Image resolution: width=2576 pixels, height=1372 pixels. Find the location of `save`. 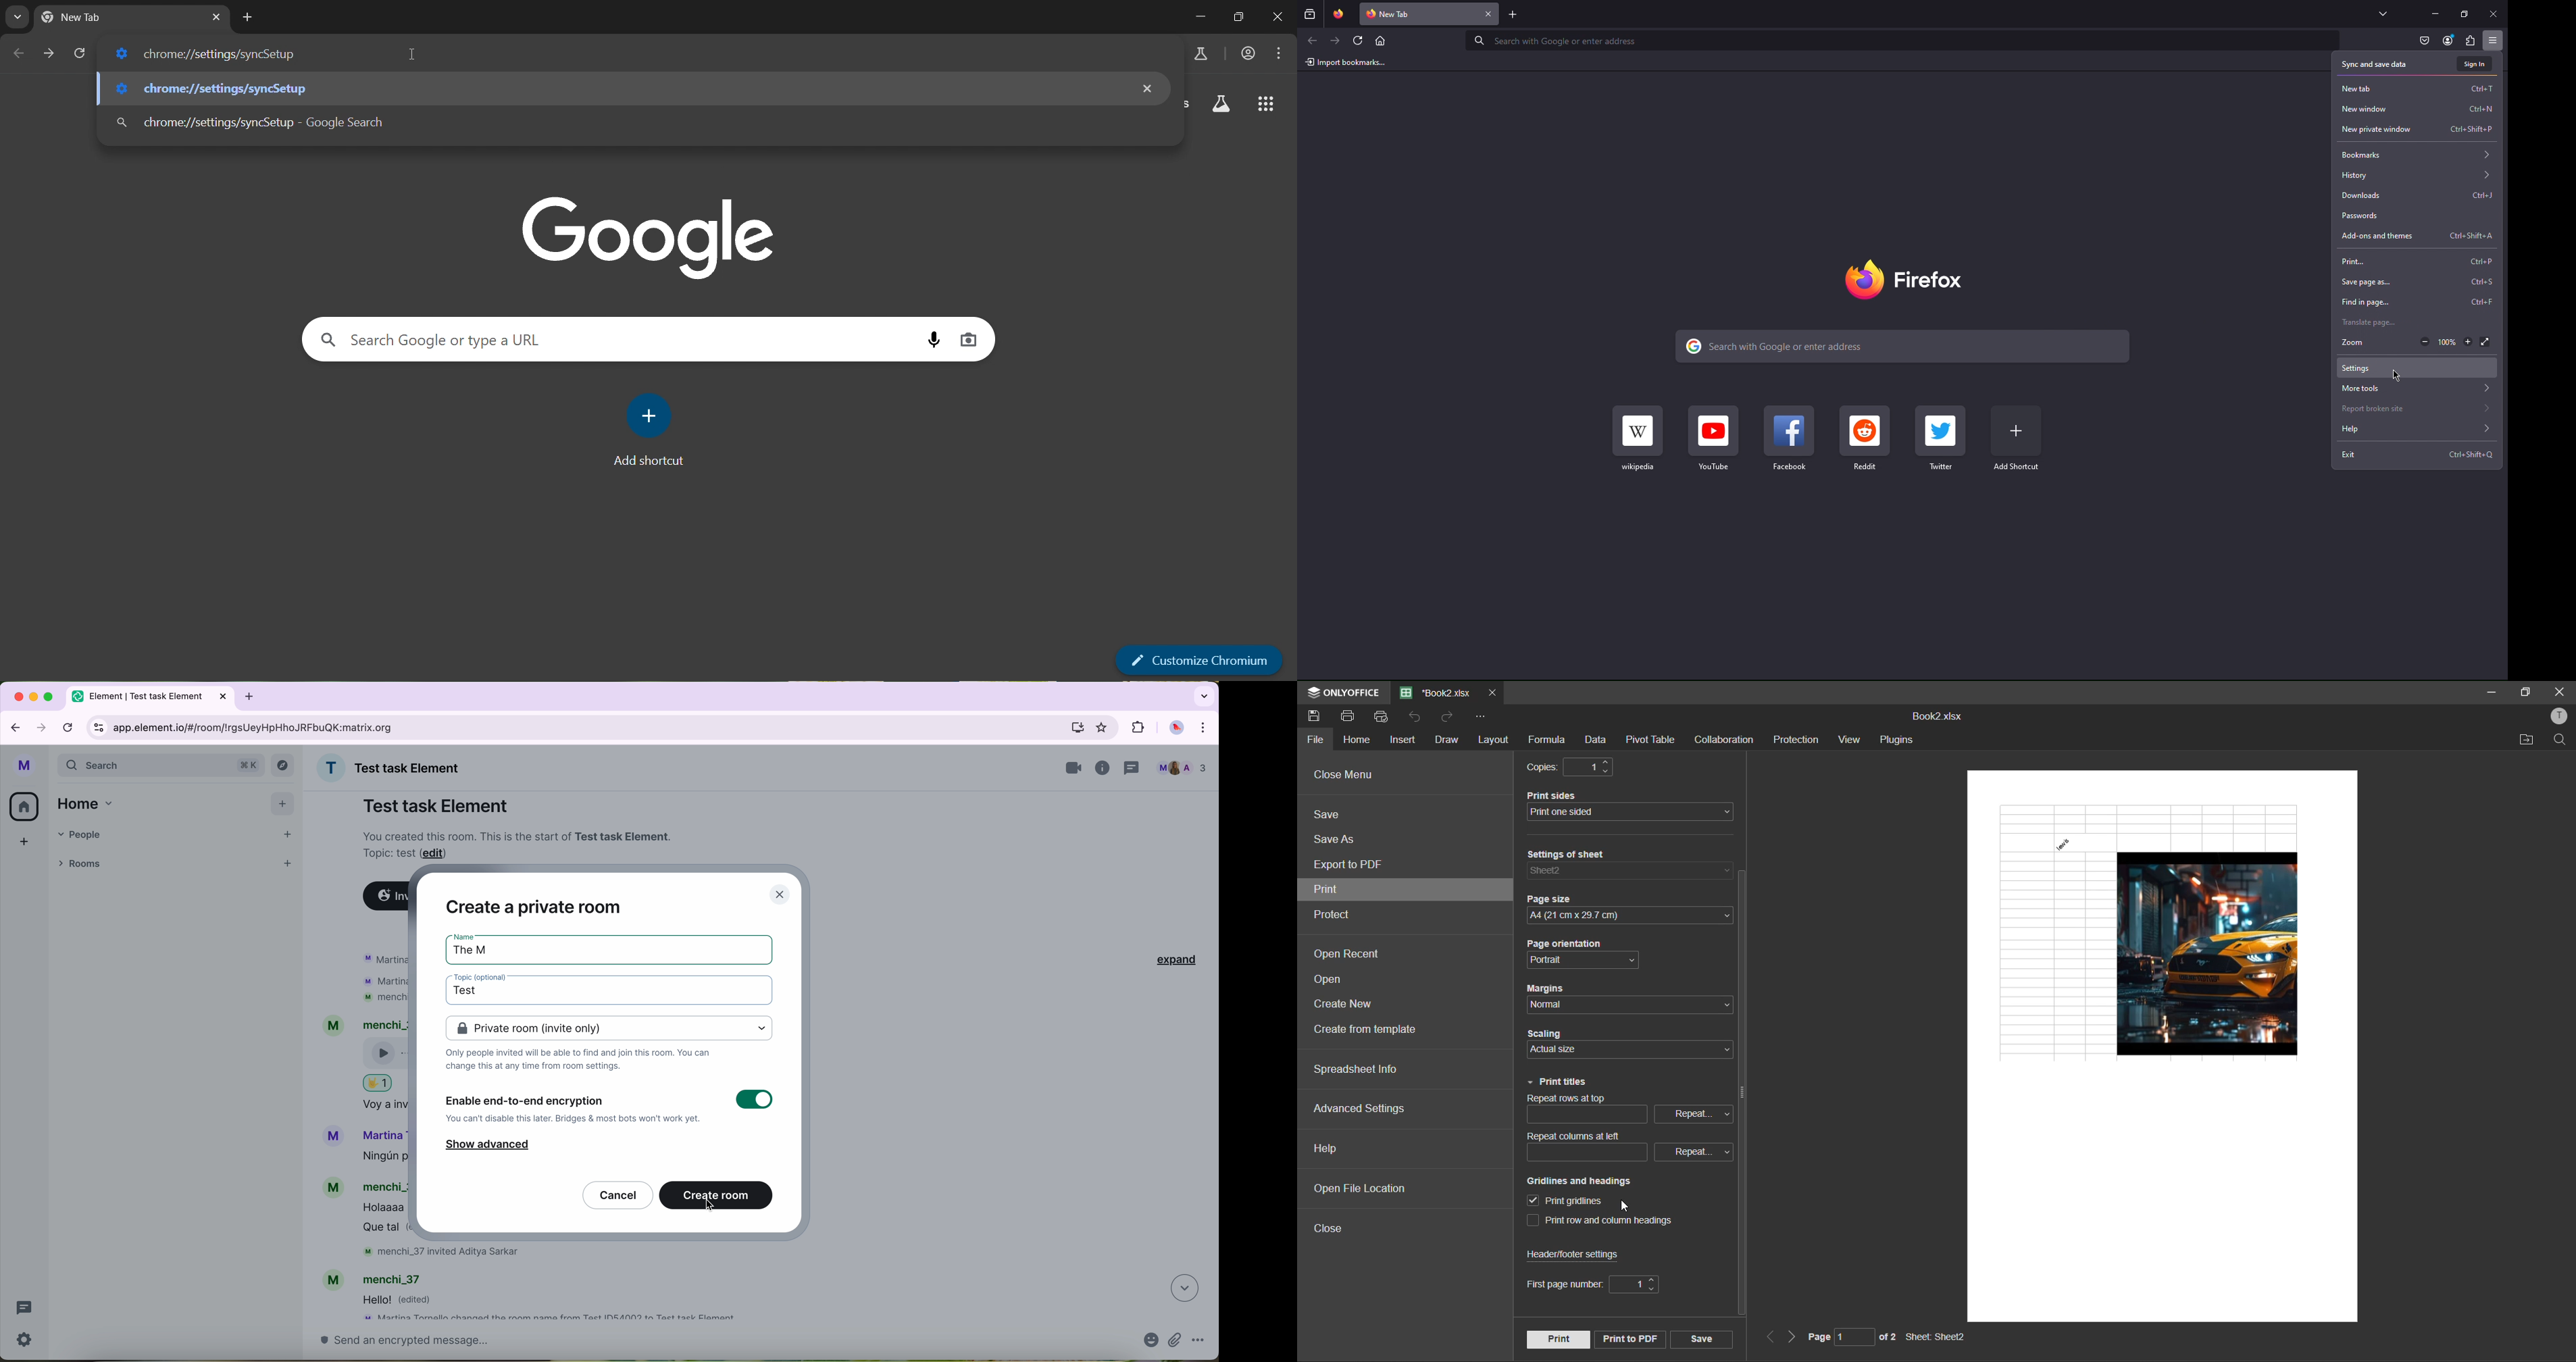

save is located at coordinates (1314, 716).